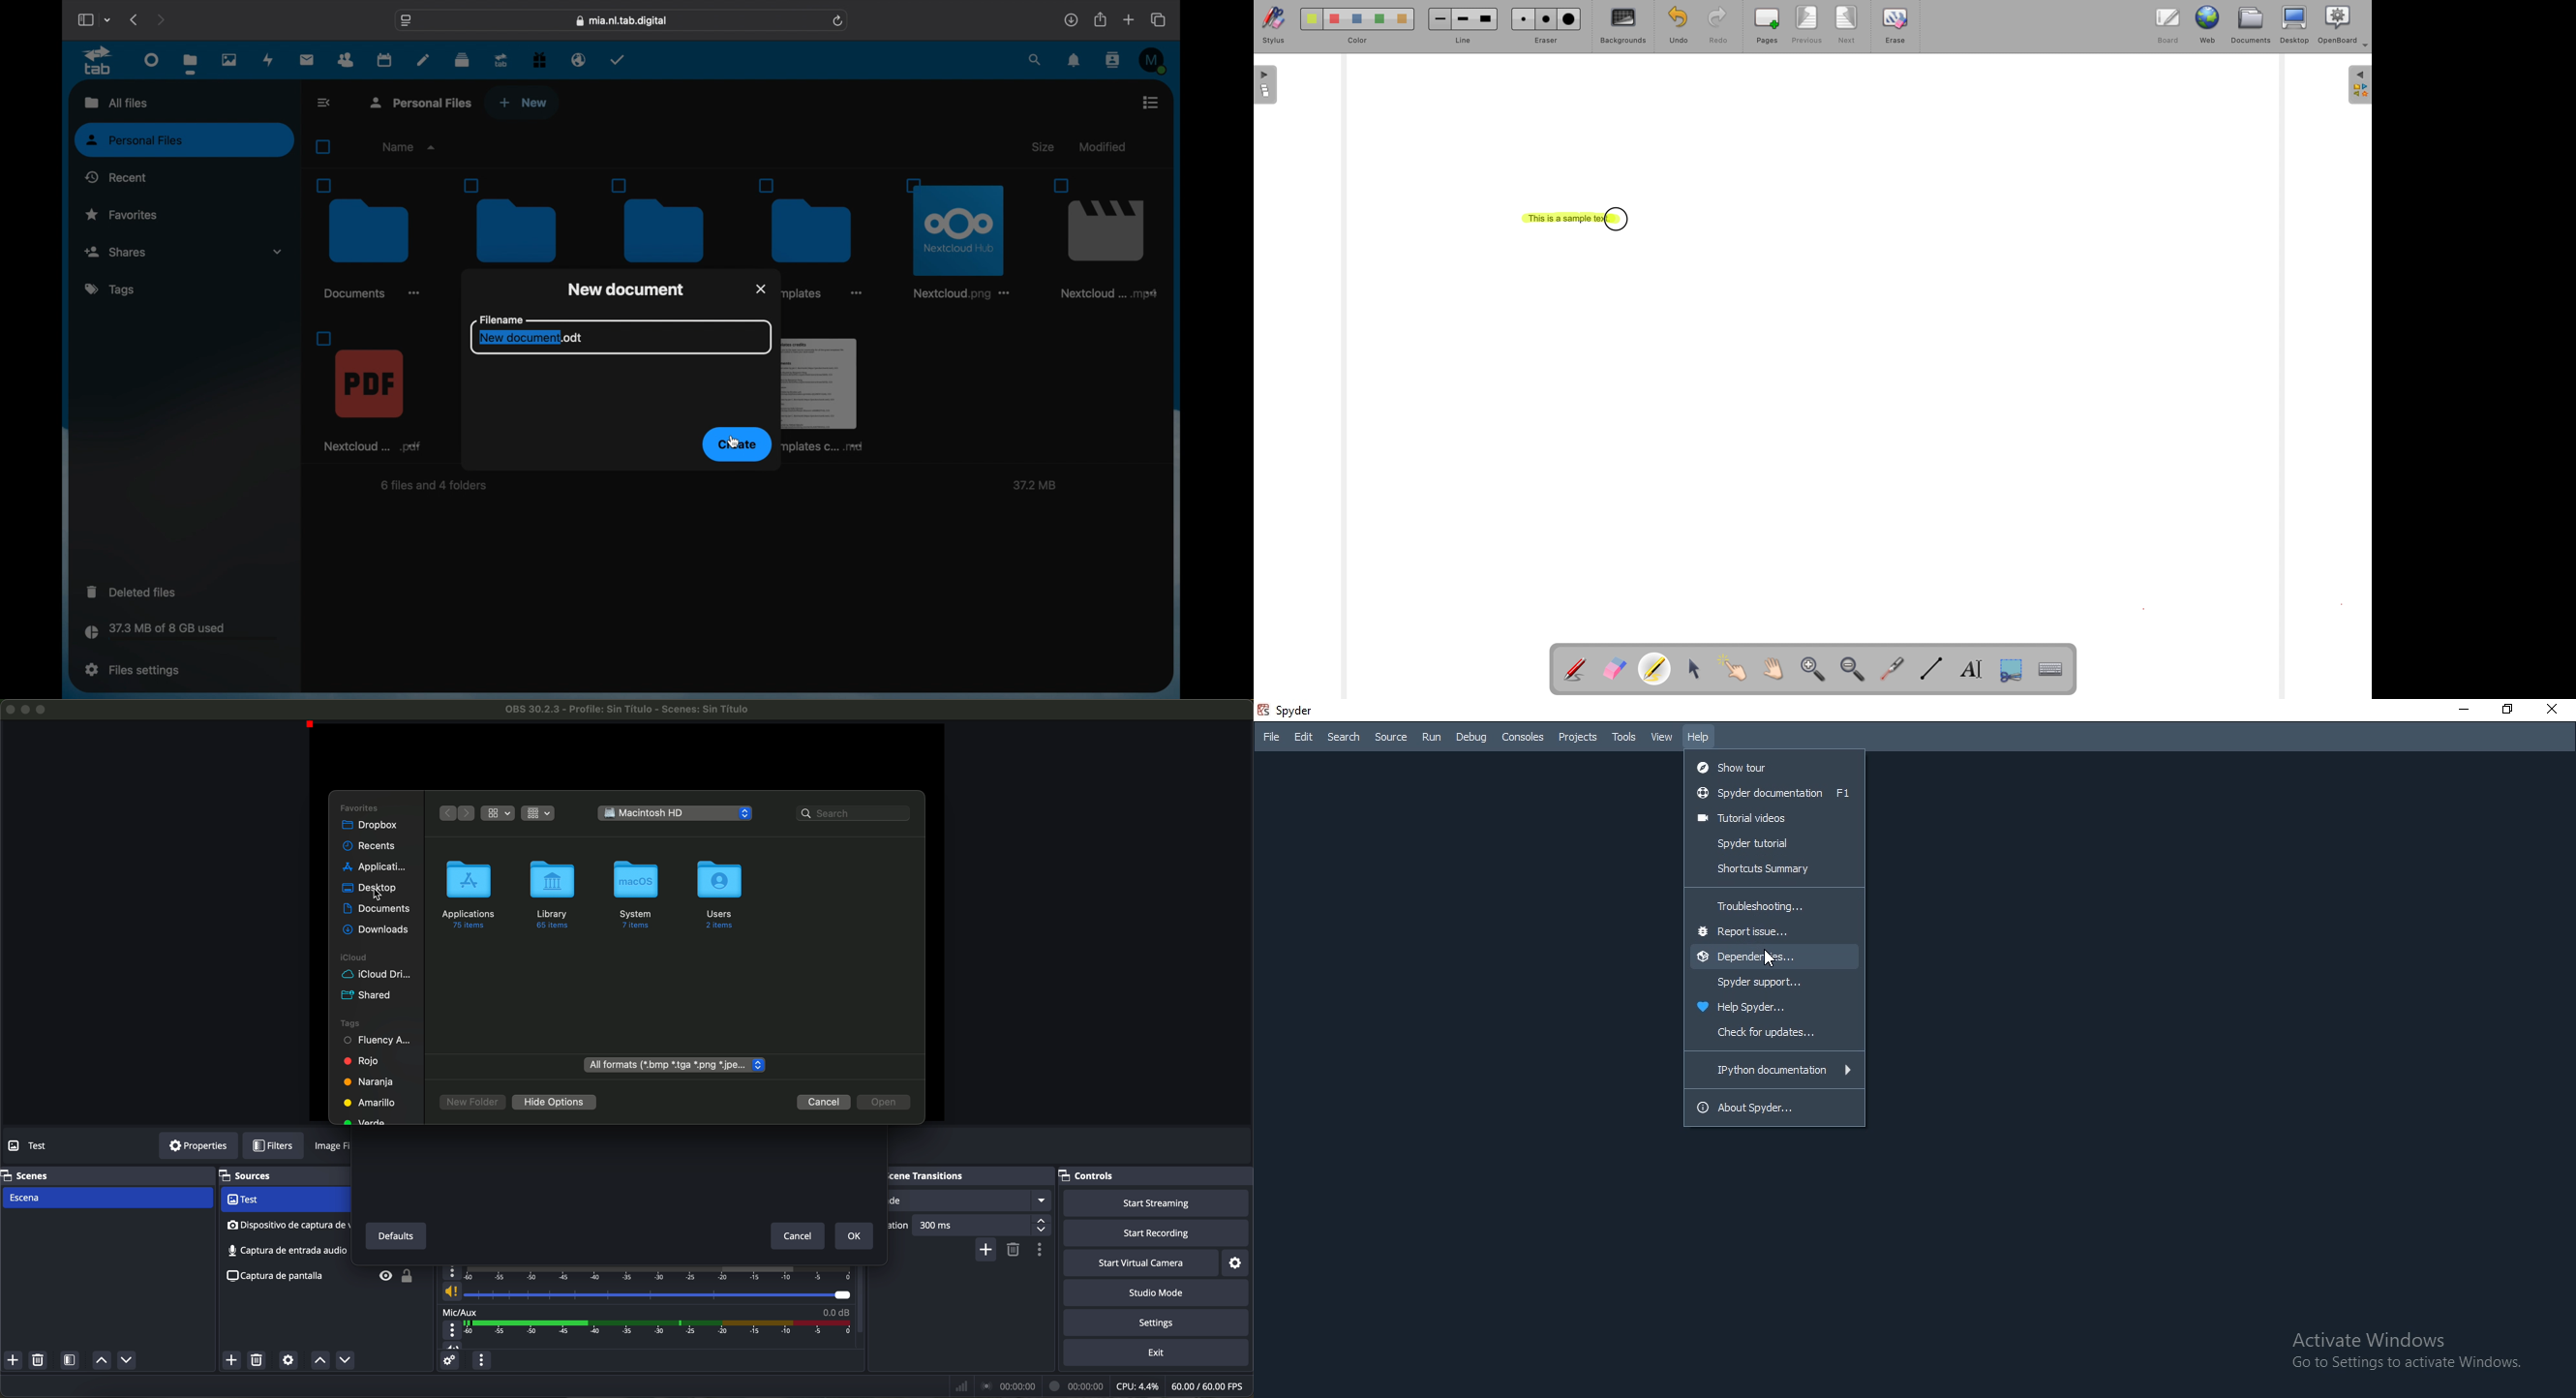 The image size is (2576, 1400). What do you see at coordinates (343, 1361) in the screenshot?
I see `move source down` at bounding box center [343, 1361].